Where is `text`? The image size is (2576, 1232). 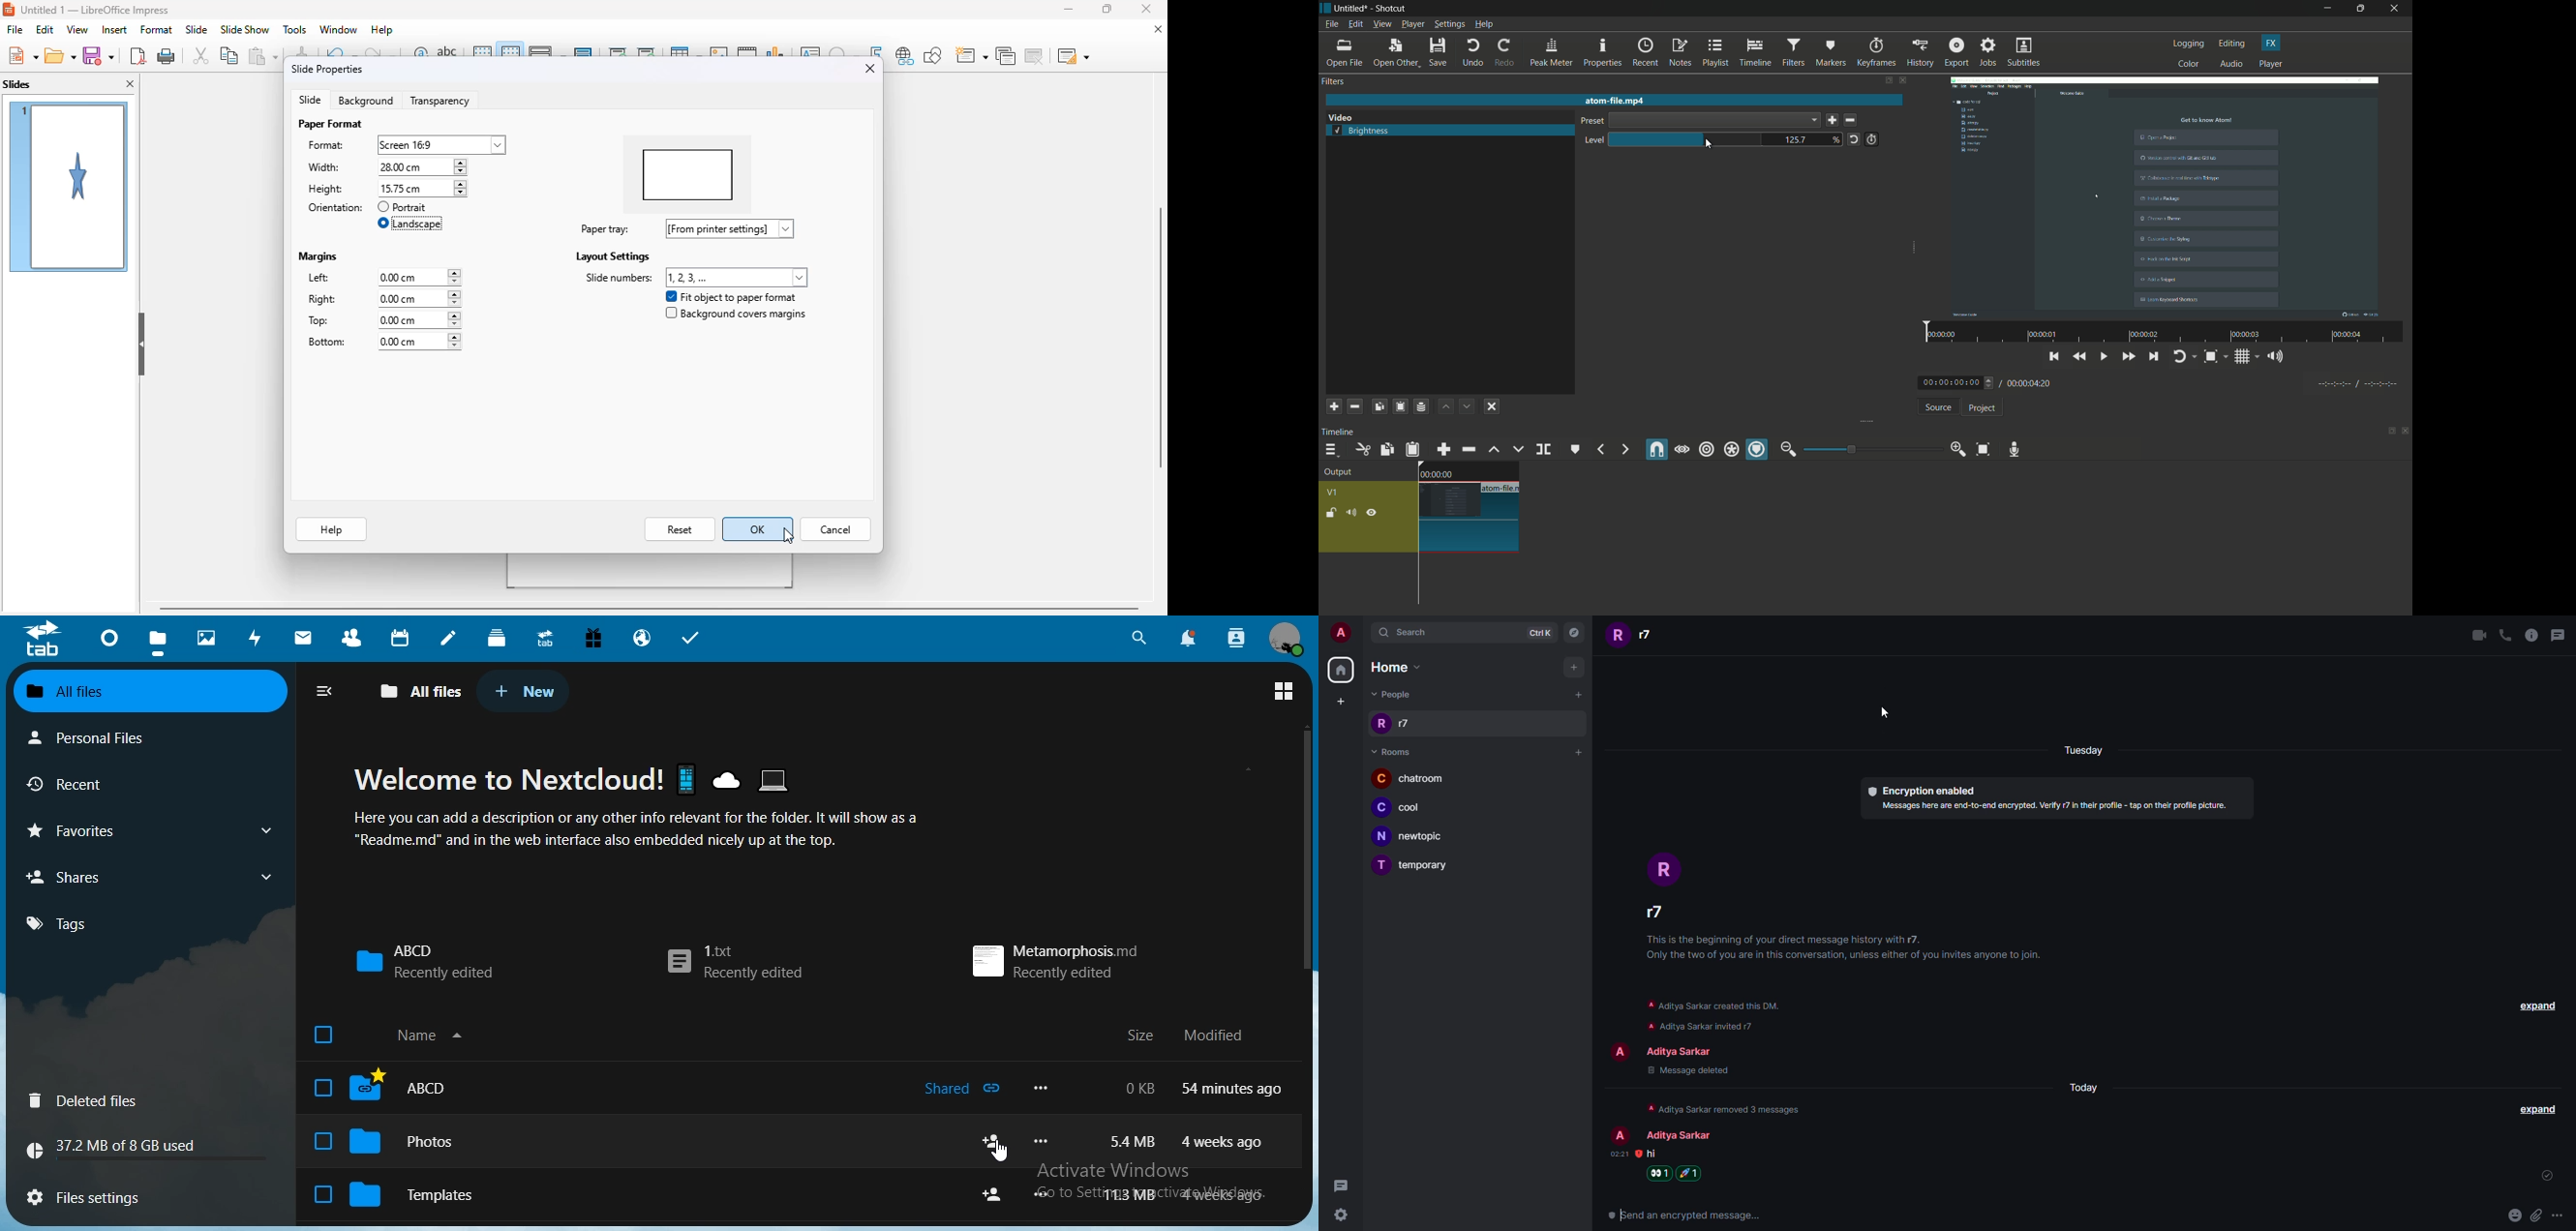 text is located at coordinates (651, 806).